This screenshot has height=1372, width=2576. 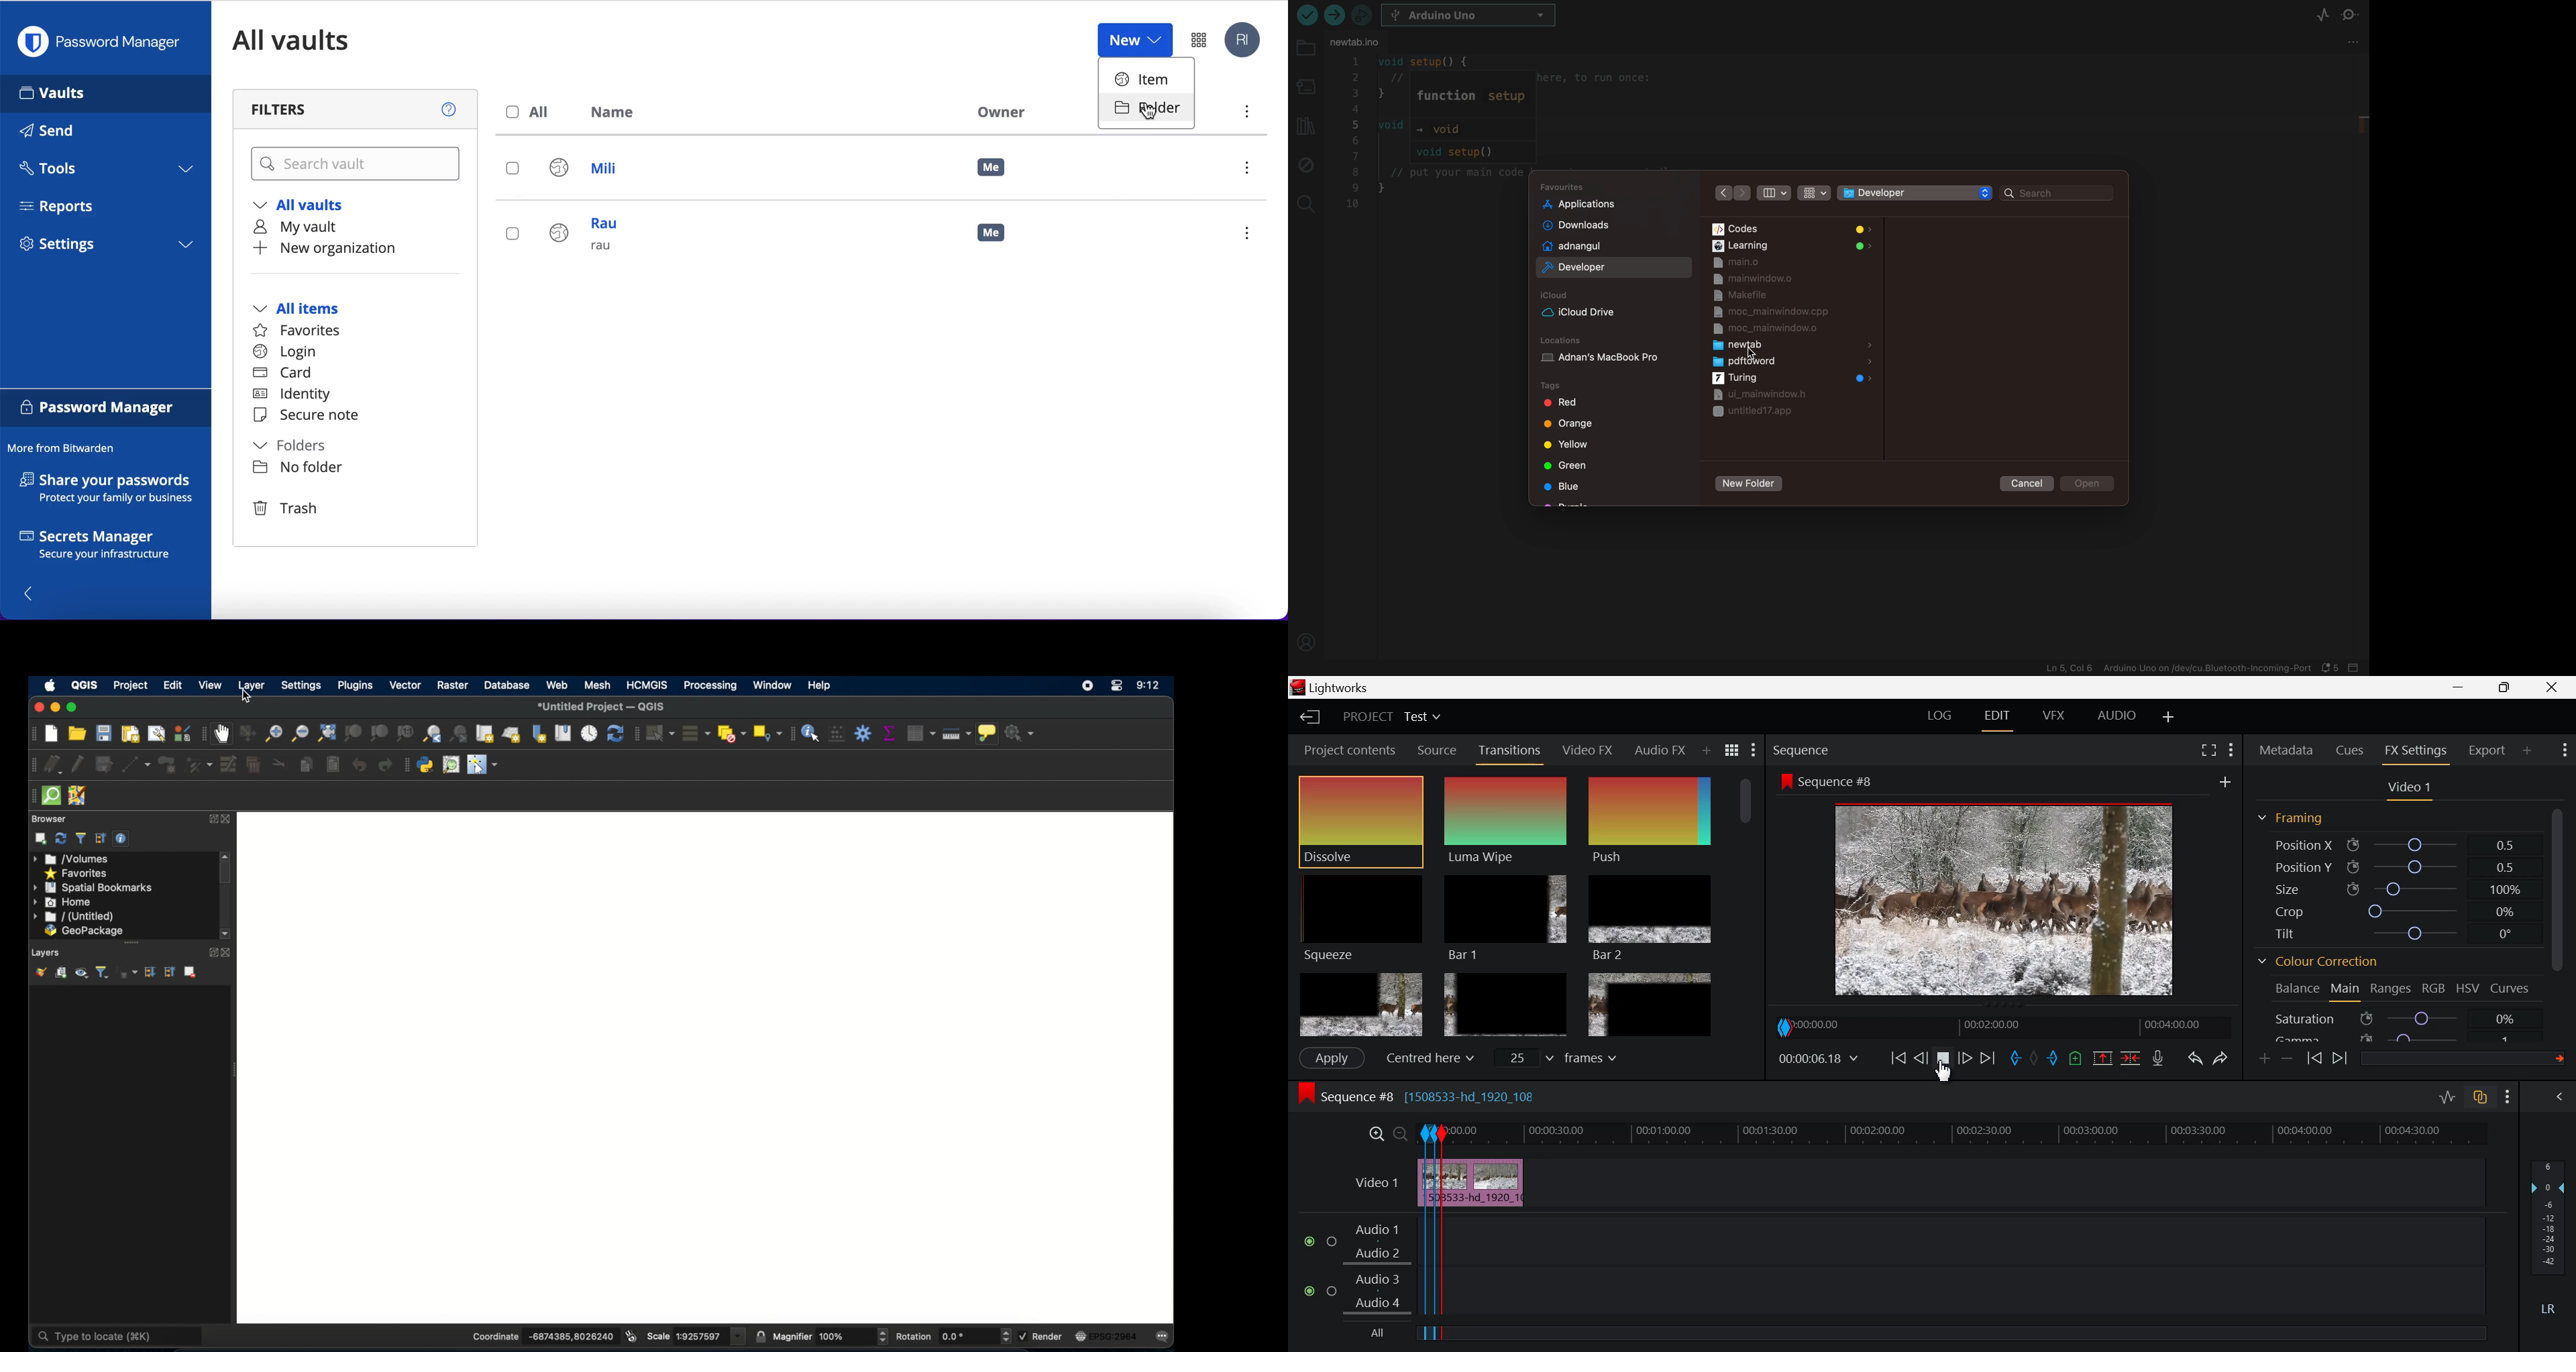 What do you see at coordinates (2468, 989) in the screenshot?
I see `HSV` at bounding box center [2468, 989].